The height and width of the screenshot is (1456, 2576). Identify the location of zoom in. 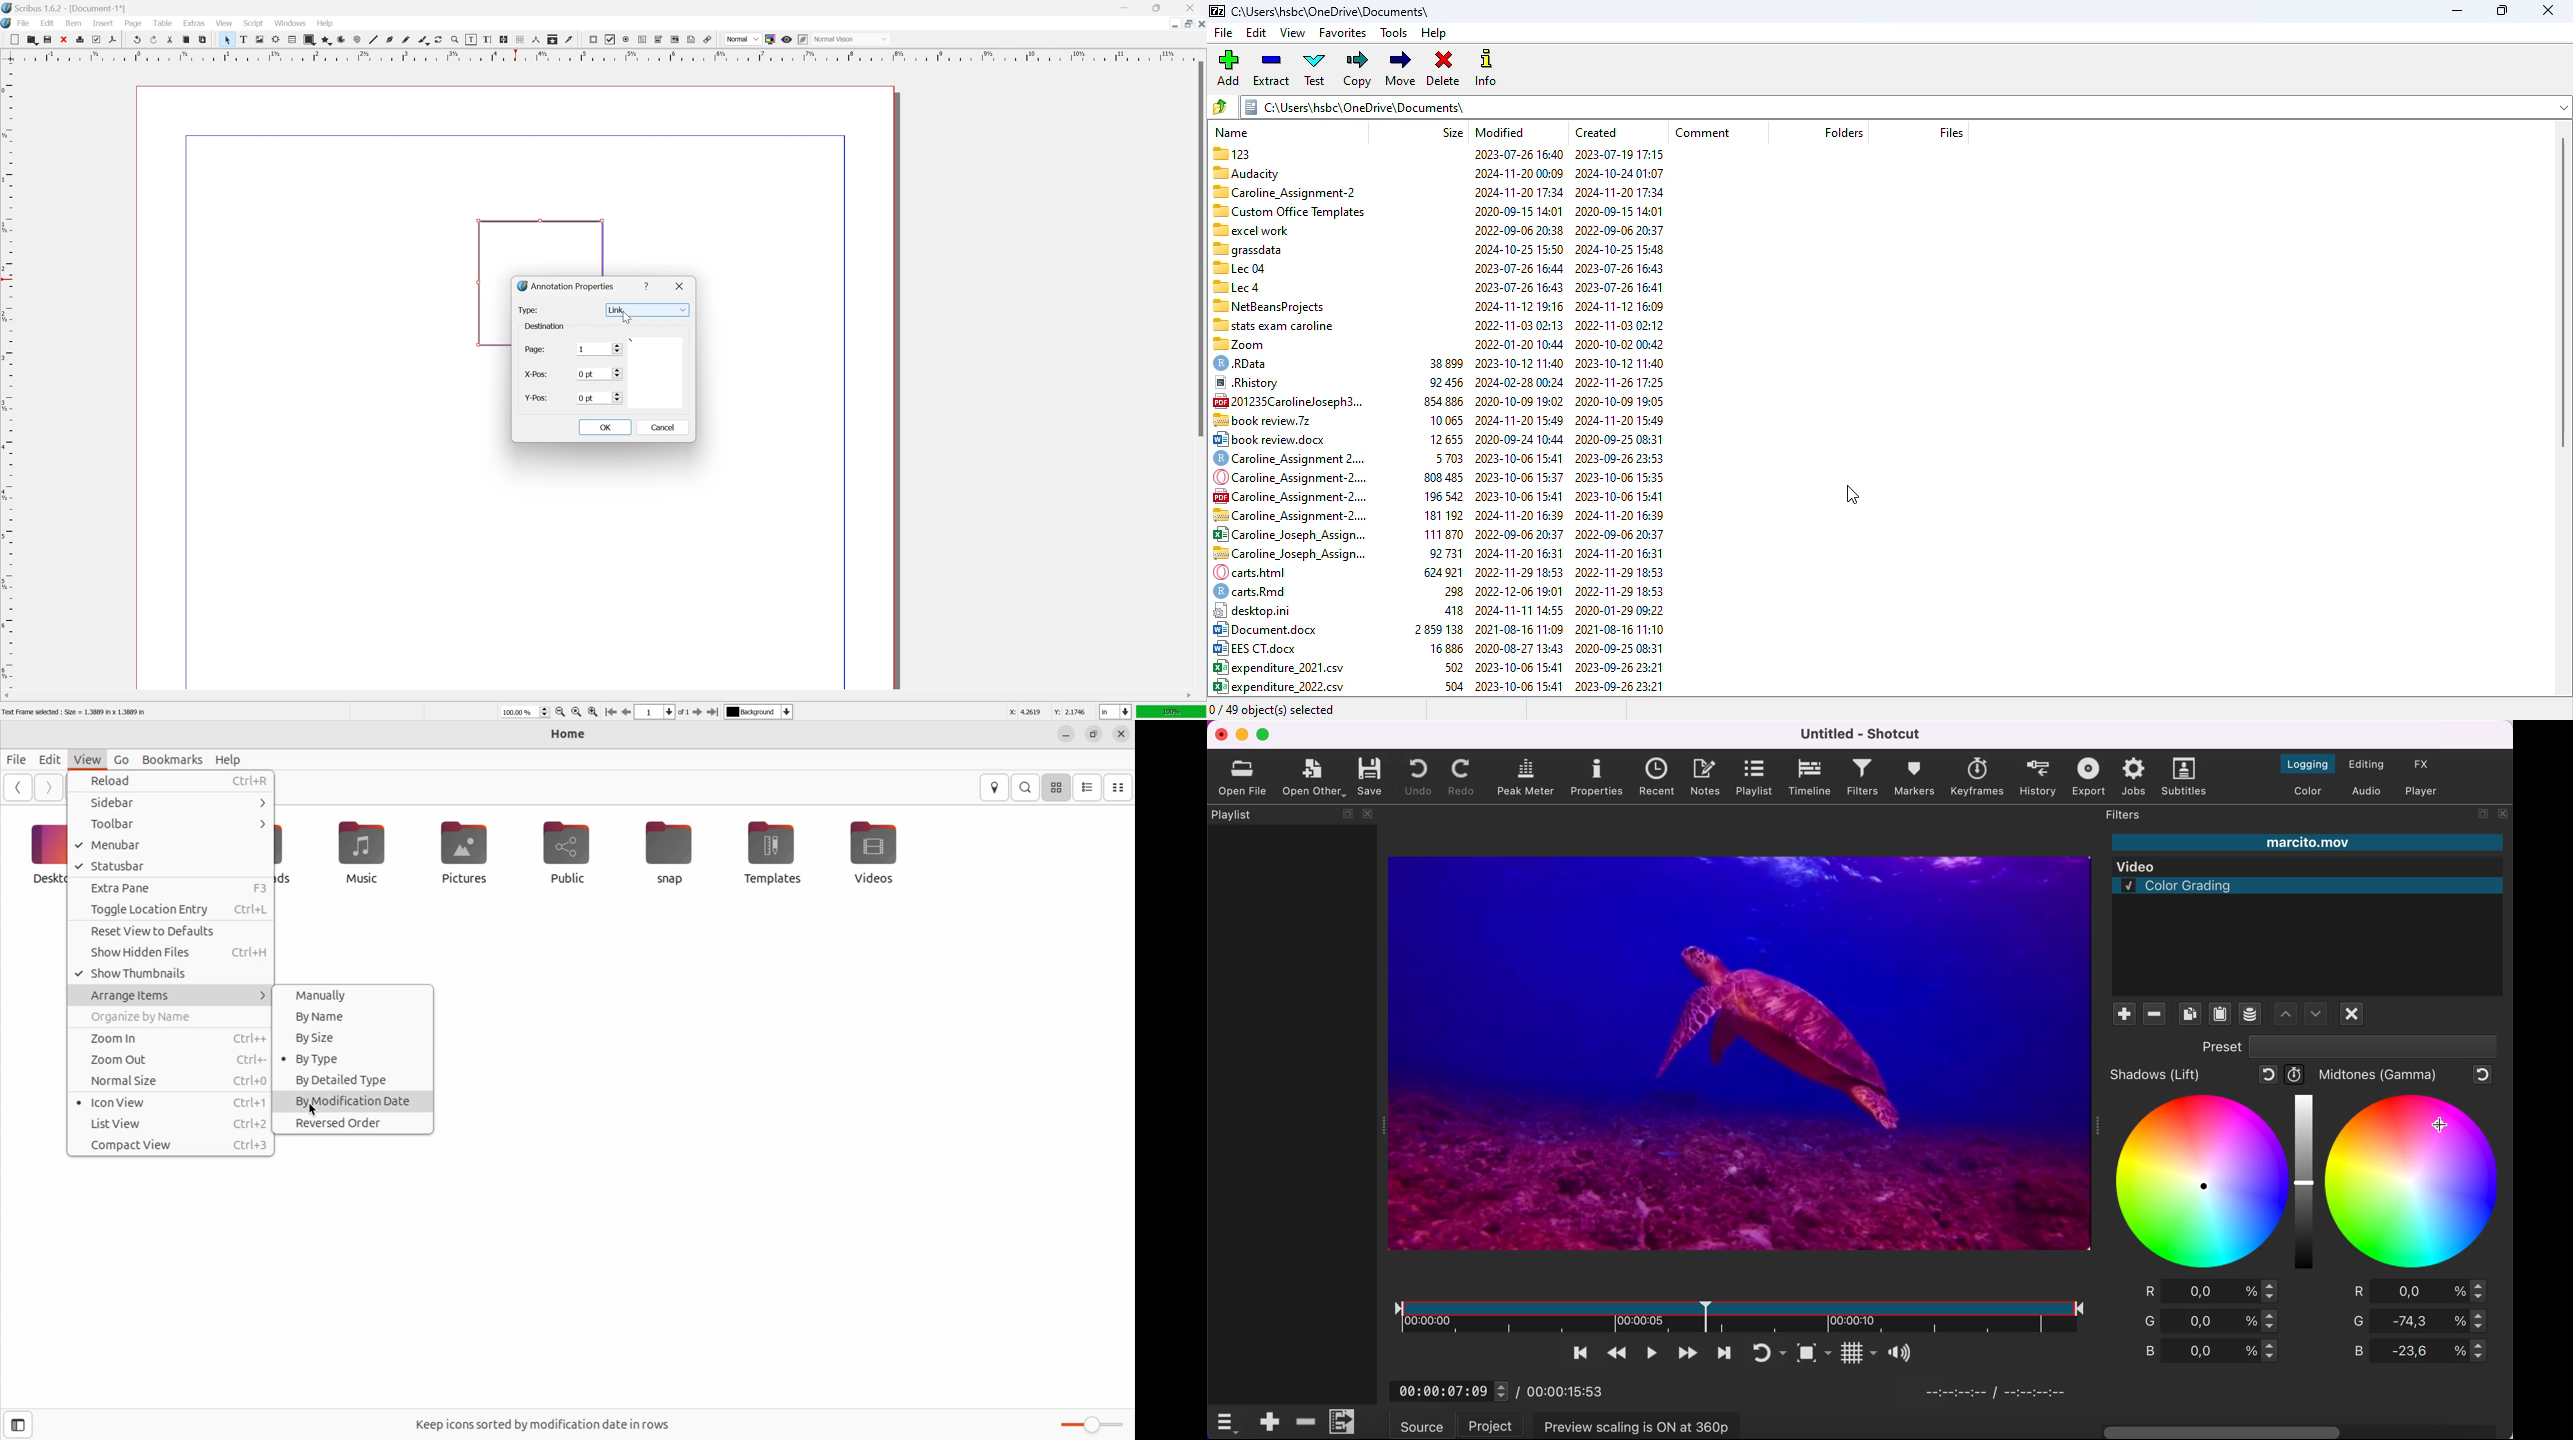
(593, 712).